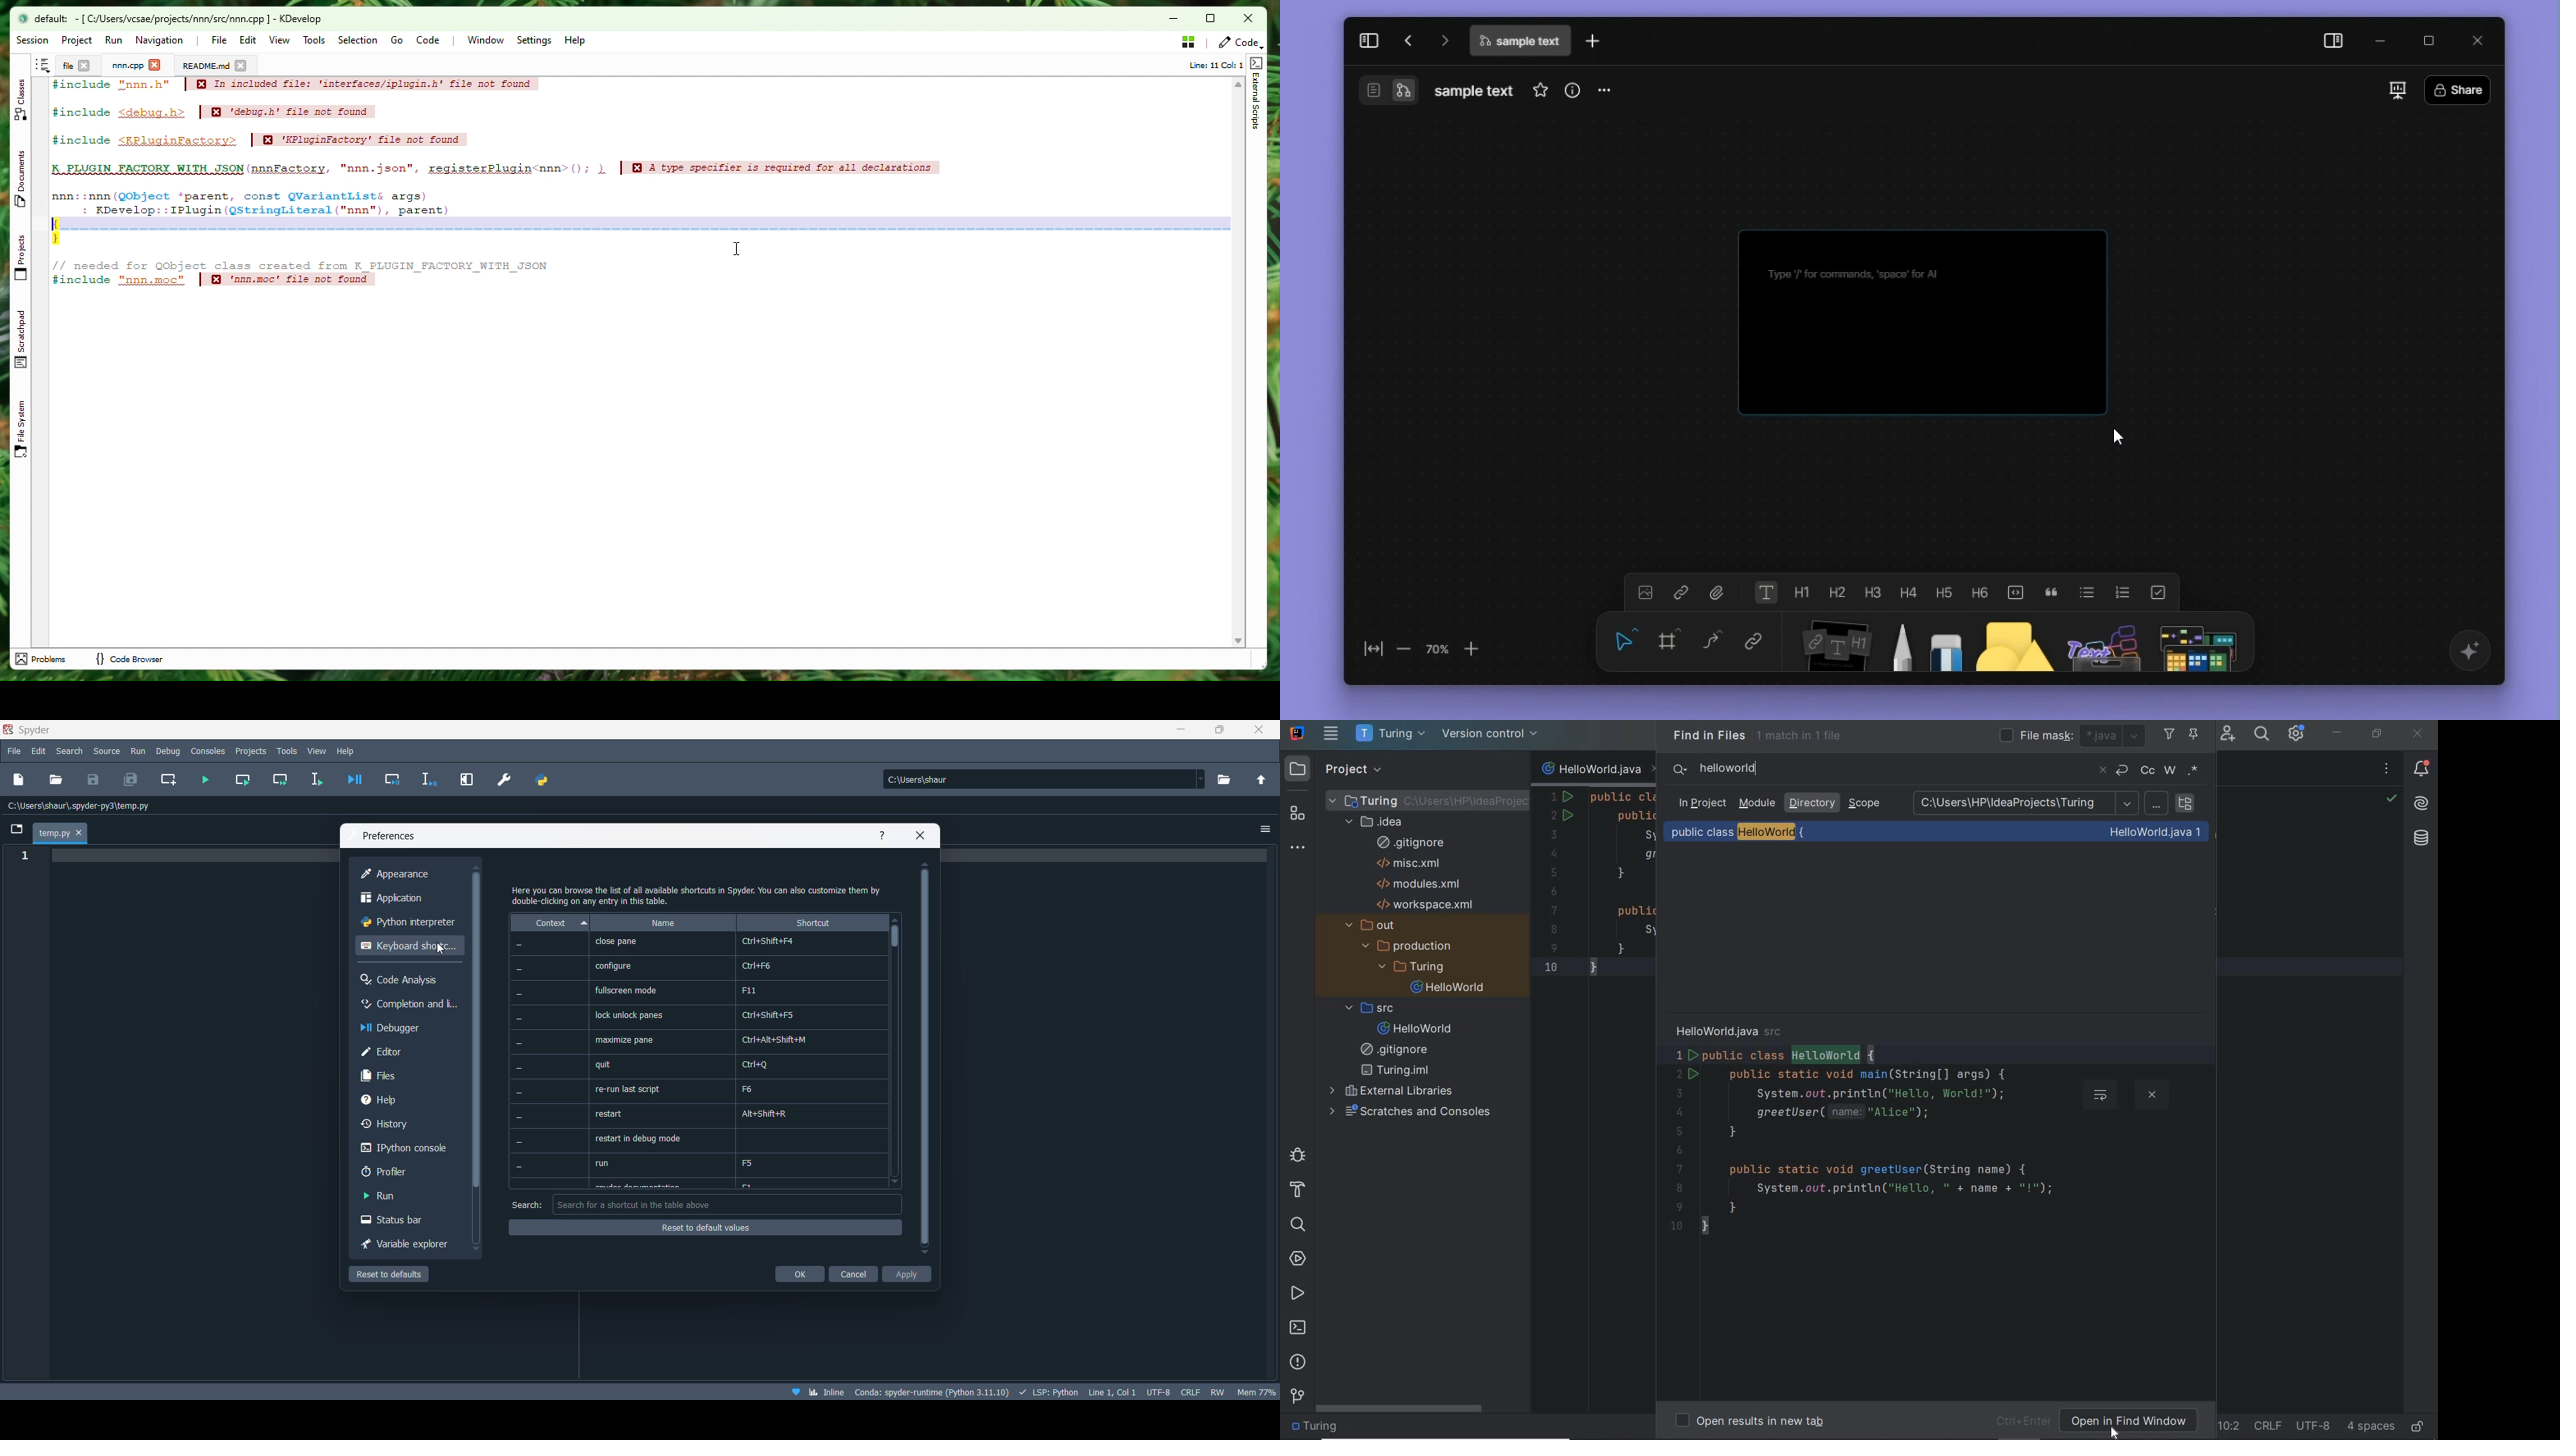 The image size is (2576, 1456). What do you see at coordinates (137, 752) in the screenshot?
I see `run` at bounding box center [137, 752].